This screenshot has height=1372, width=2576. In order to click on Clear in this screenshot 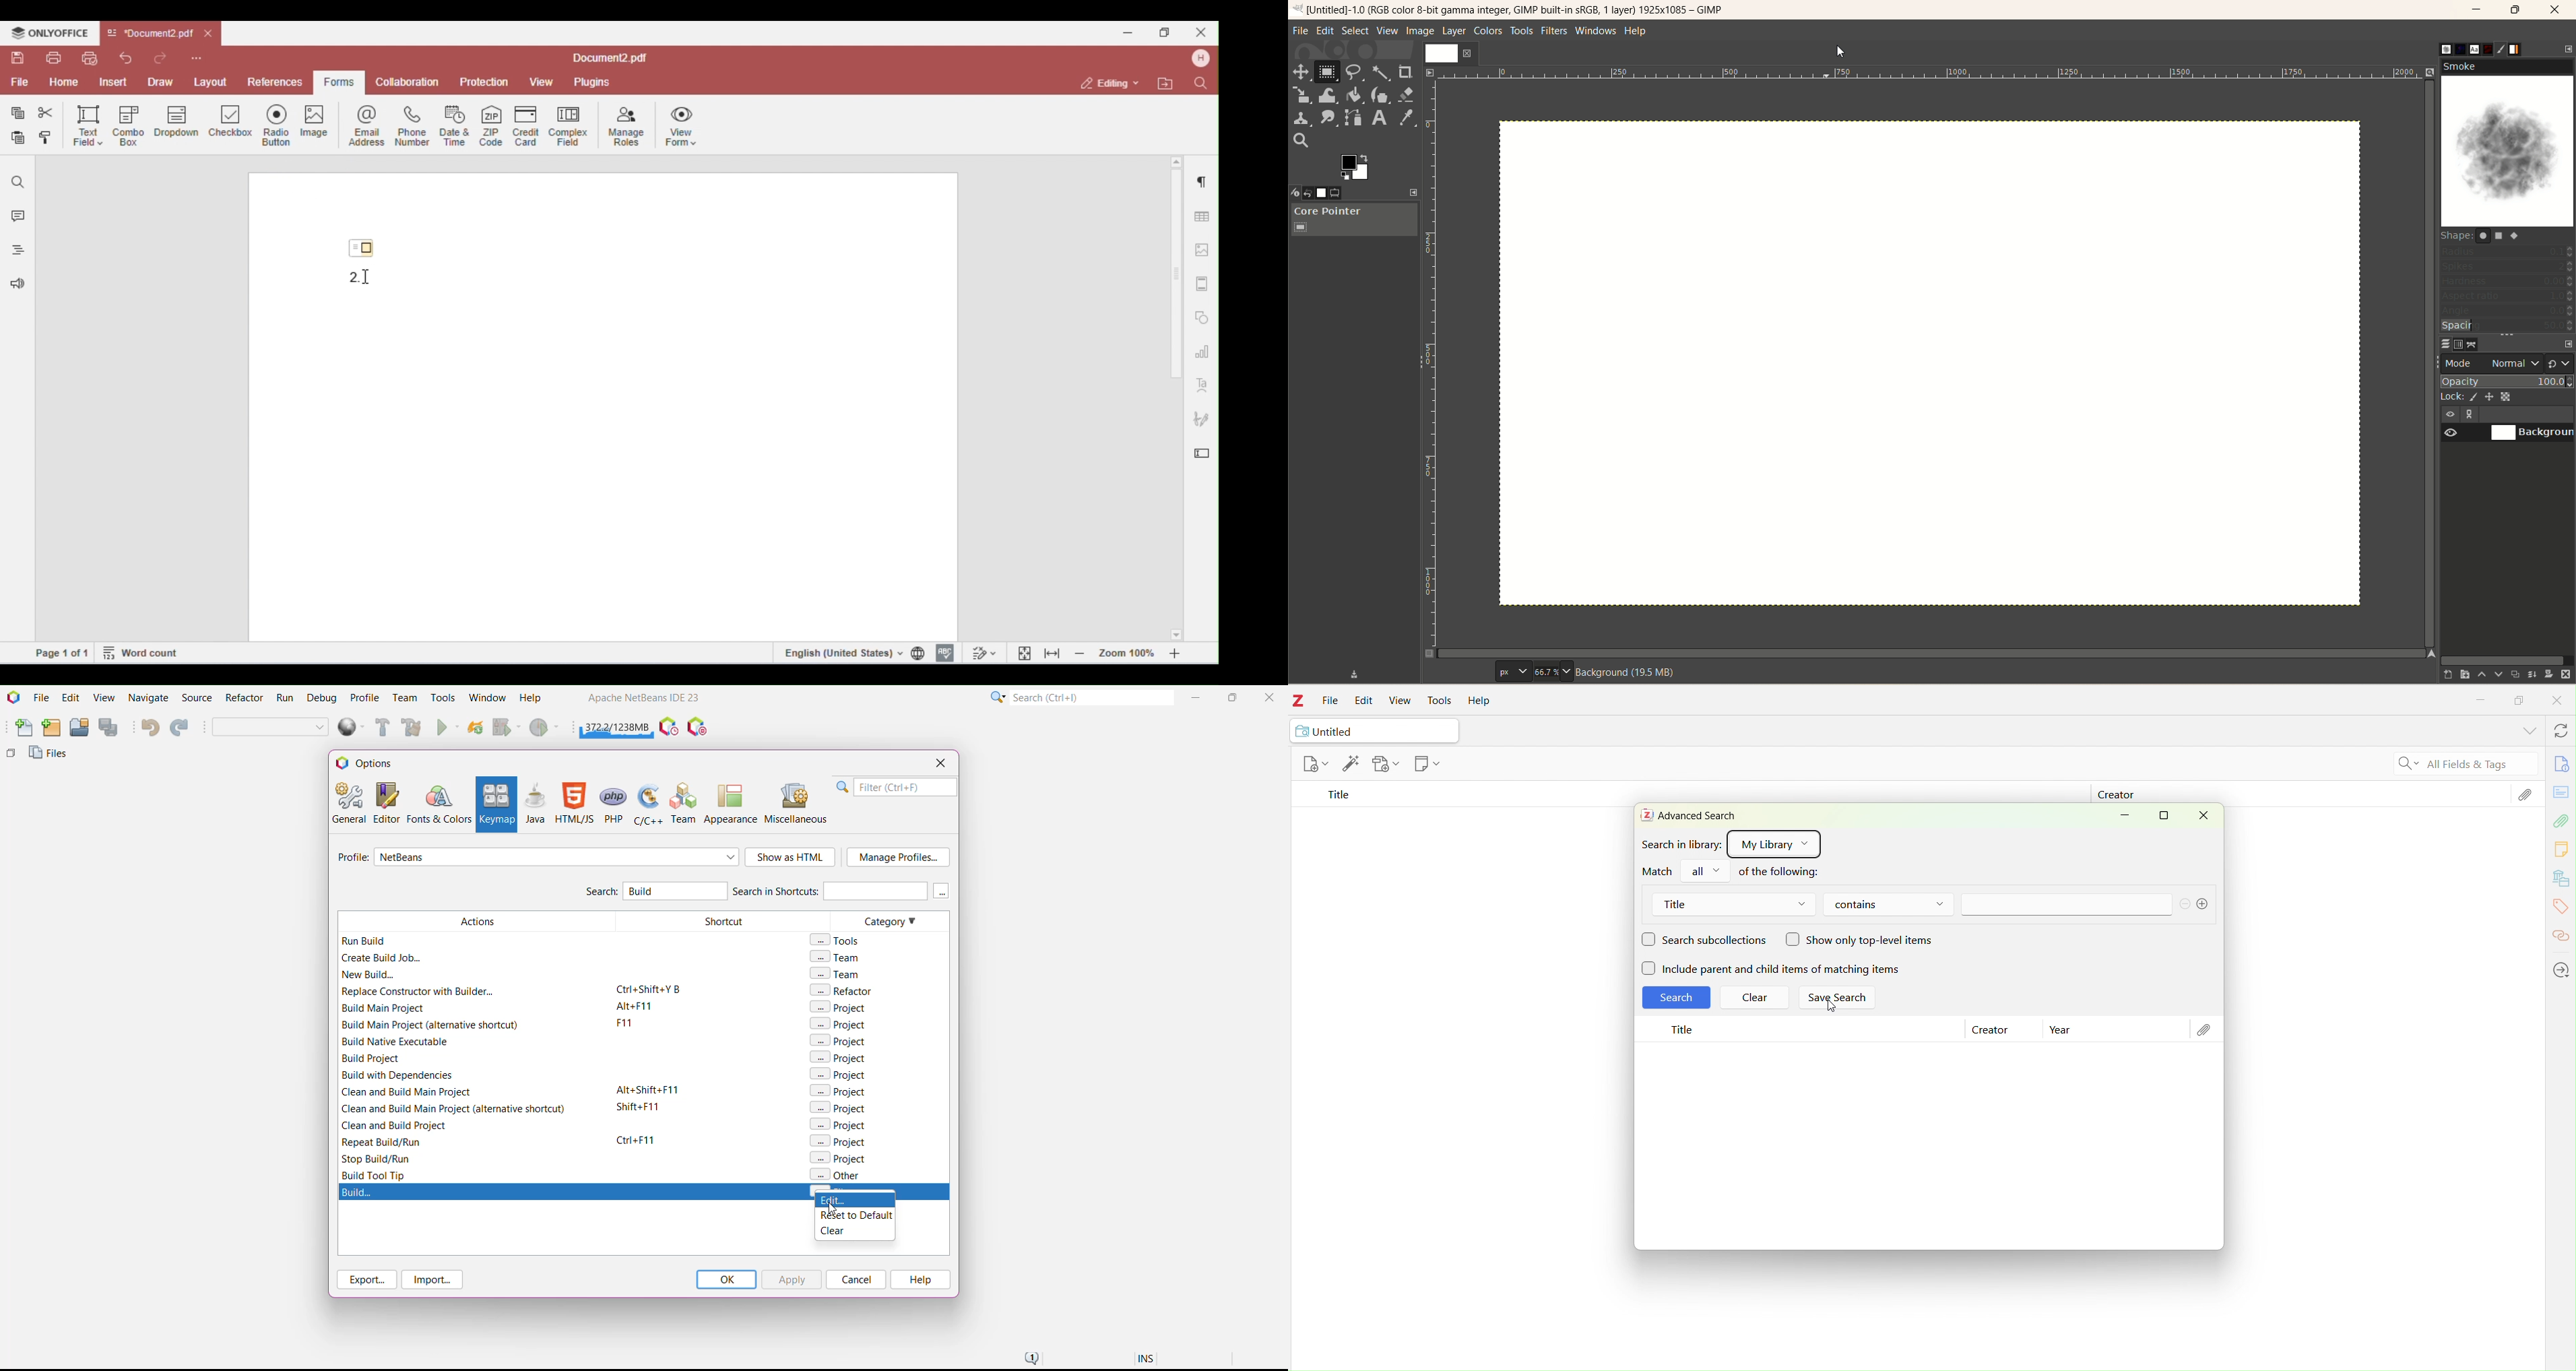, I will do `click(1758, 998)`.